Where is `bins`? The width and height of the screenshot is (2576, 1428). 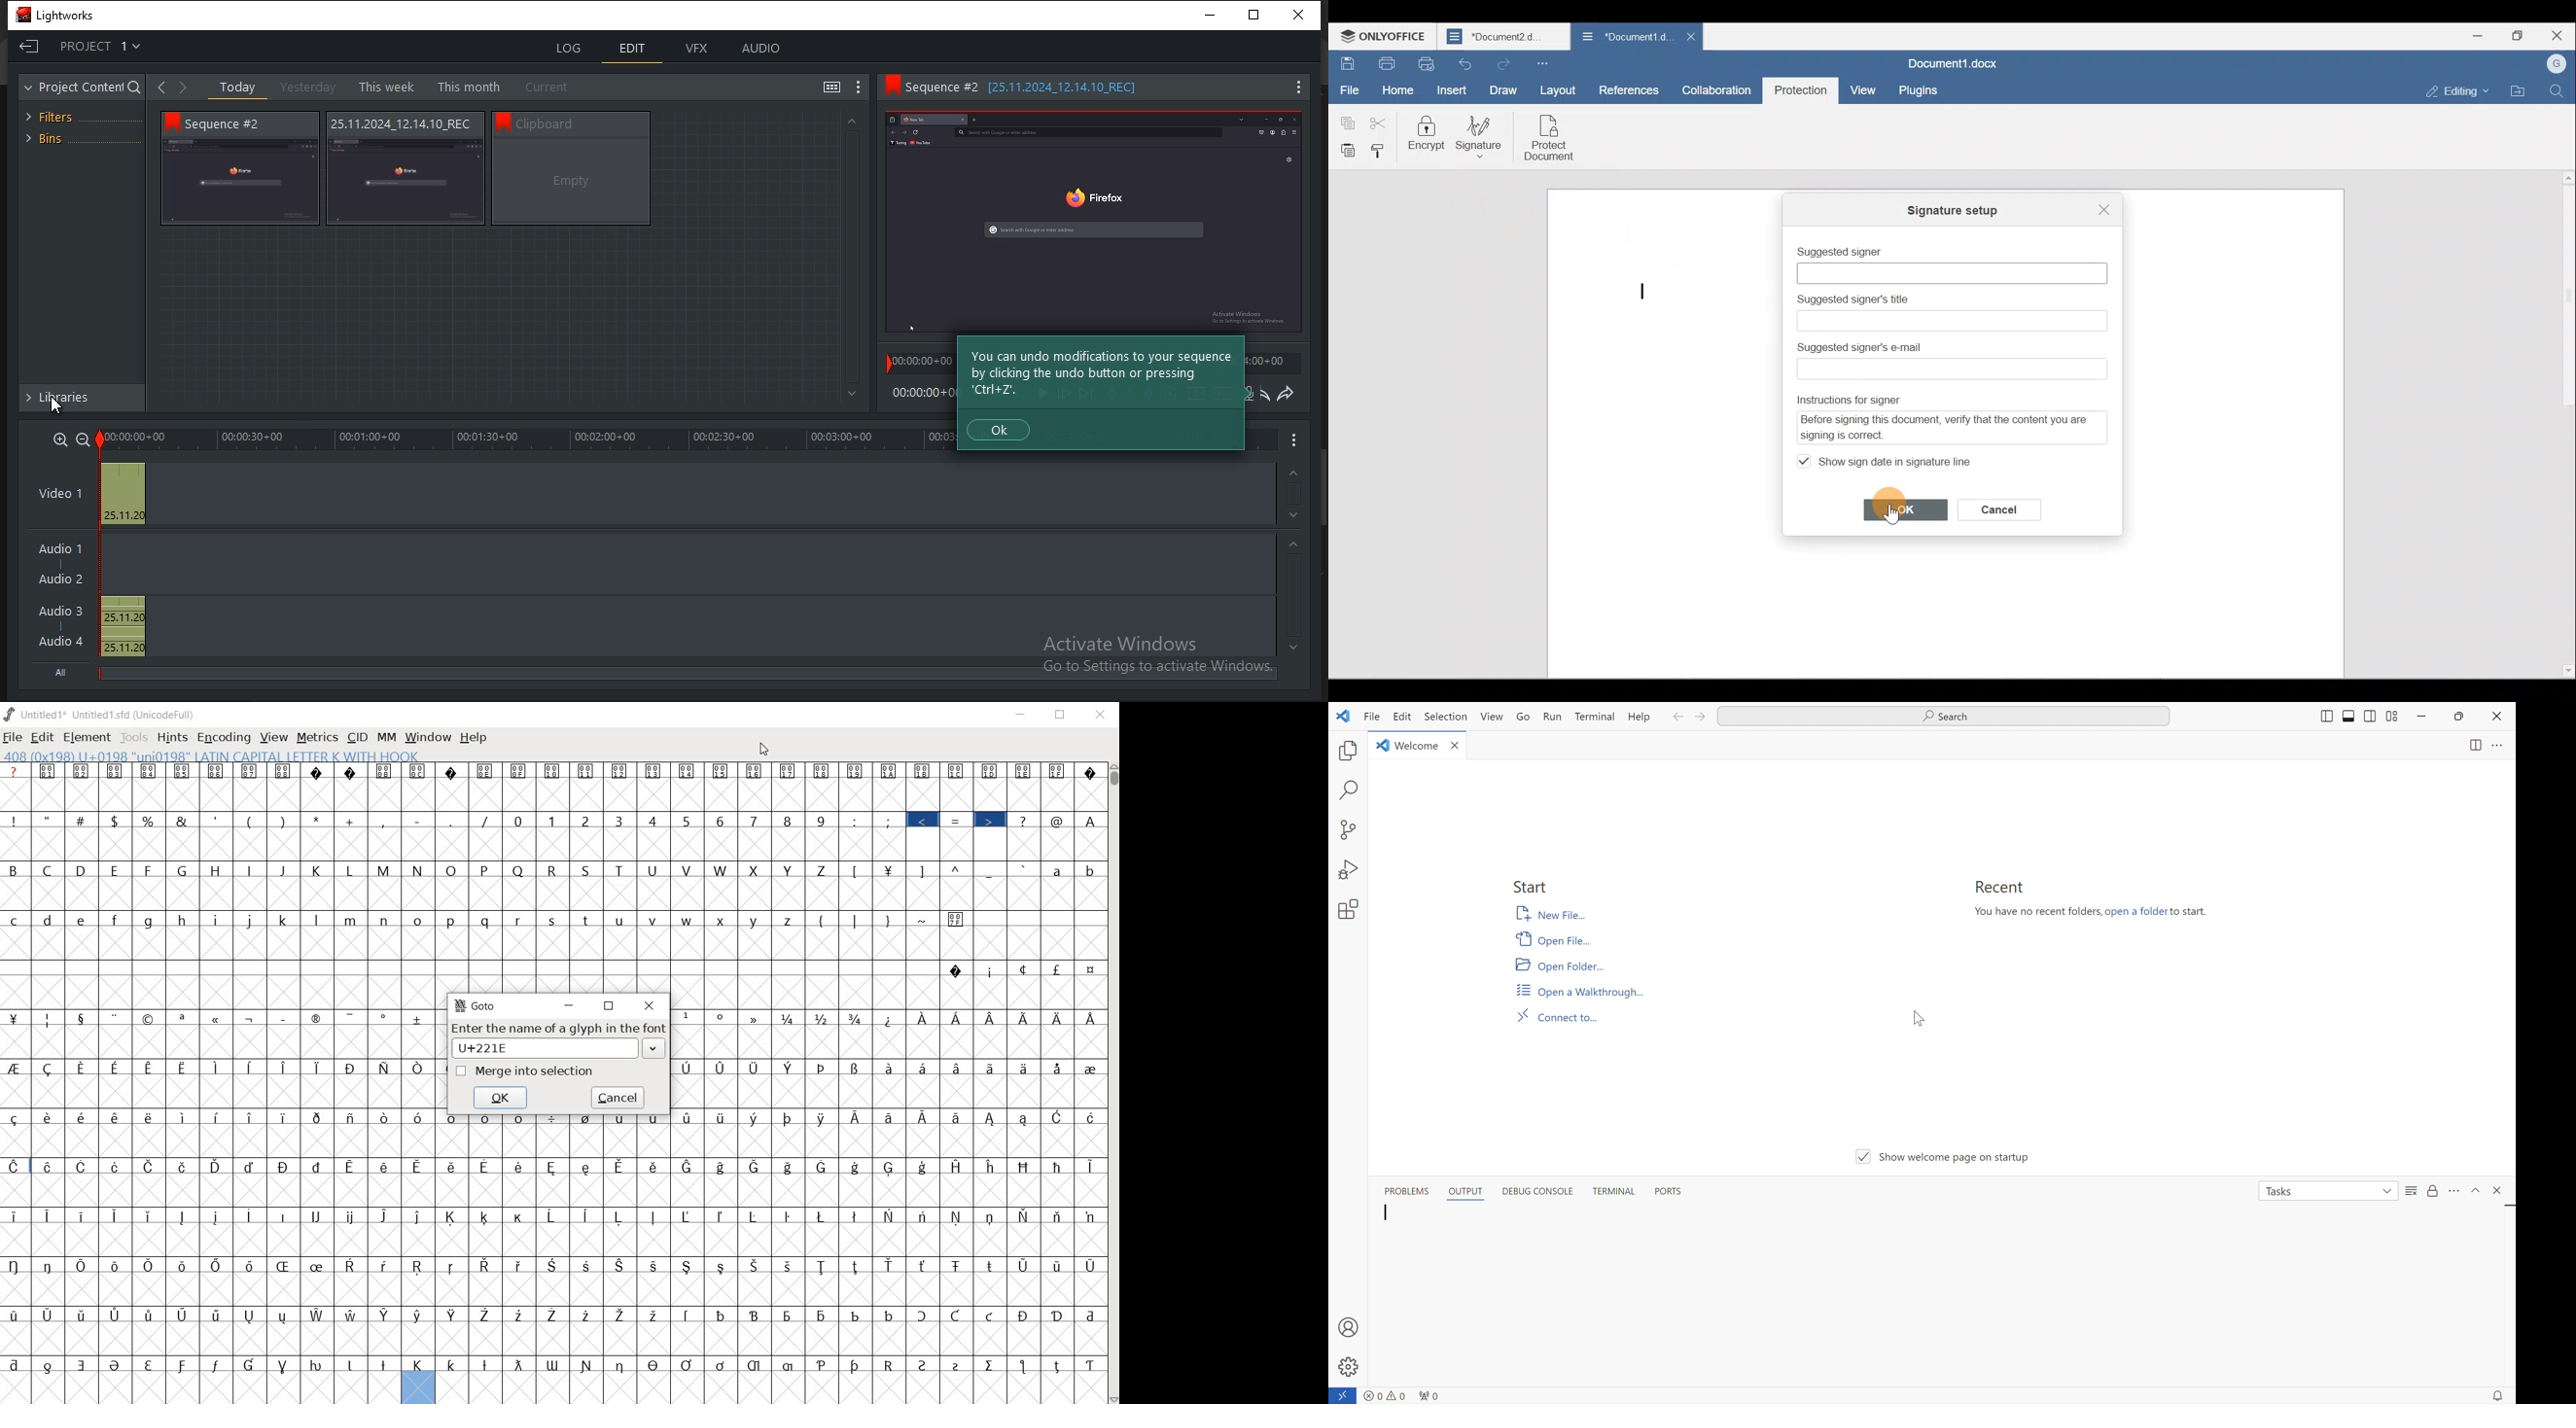
bins is located at coordinates (78, 137).